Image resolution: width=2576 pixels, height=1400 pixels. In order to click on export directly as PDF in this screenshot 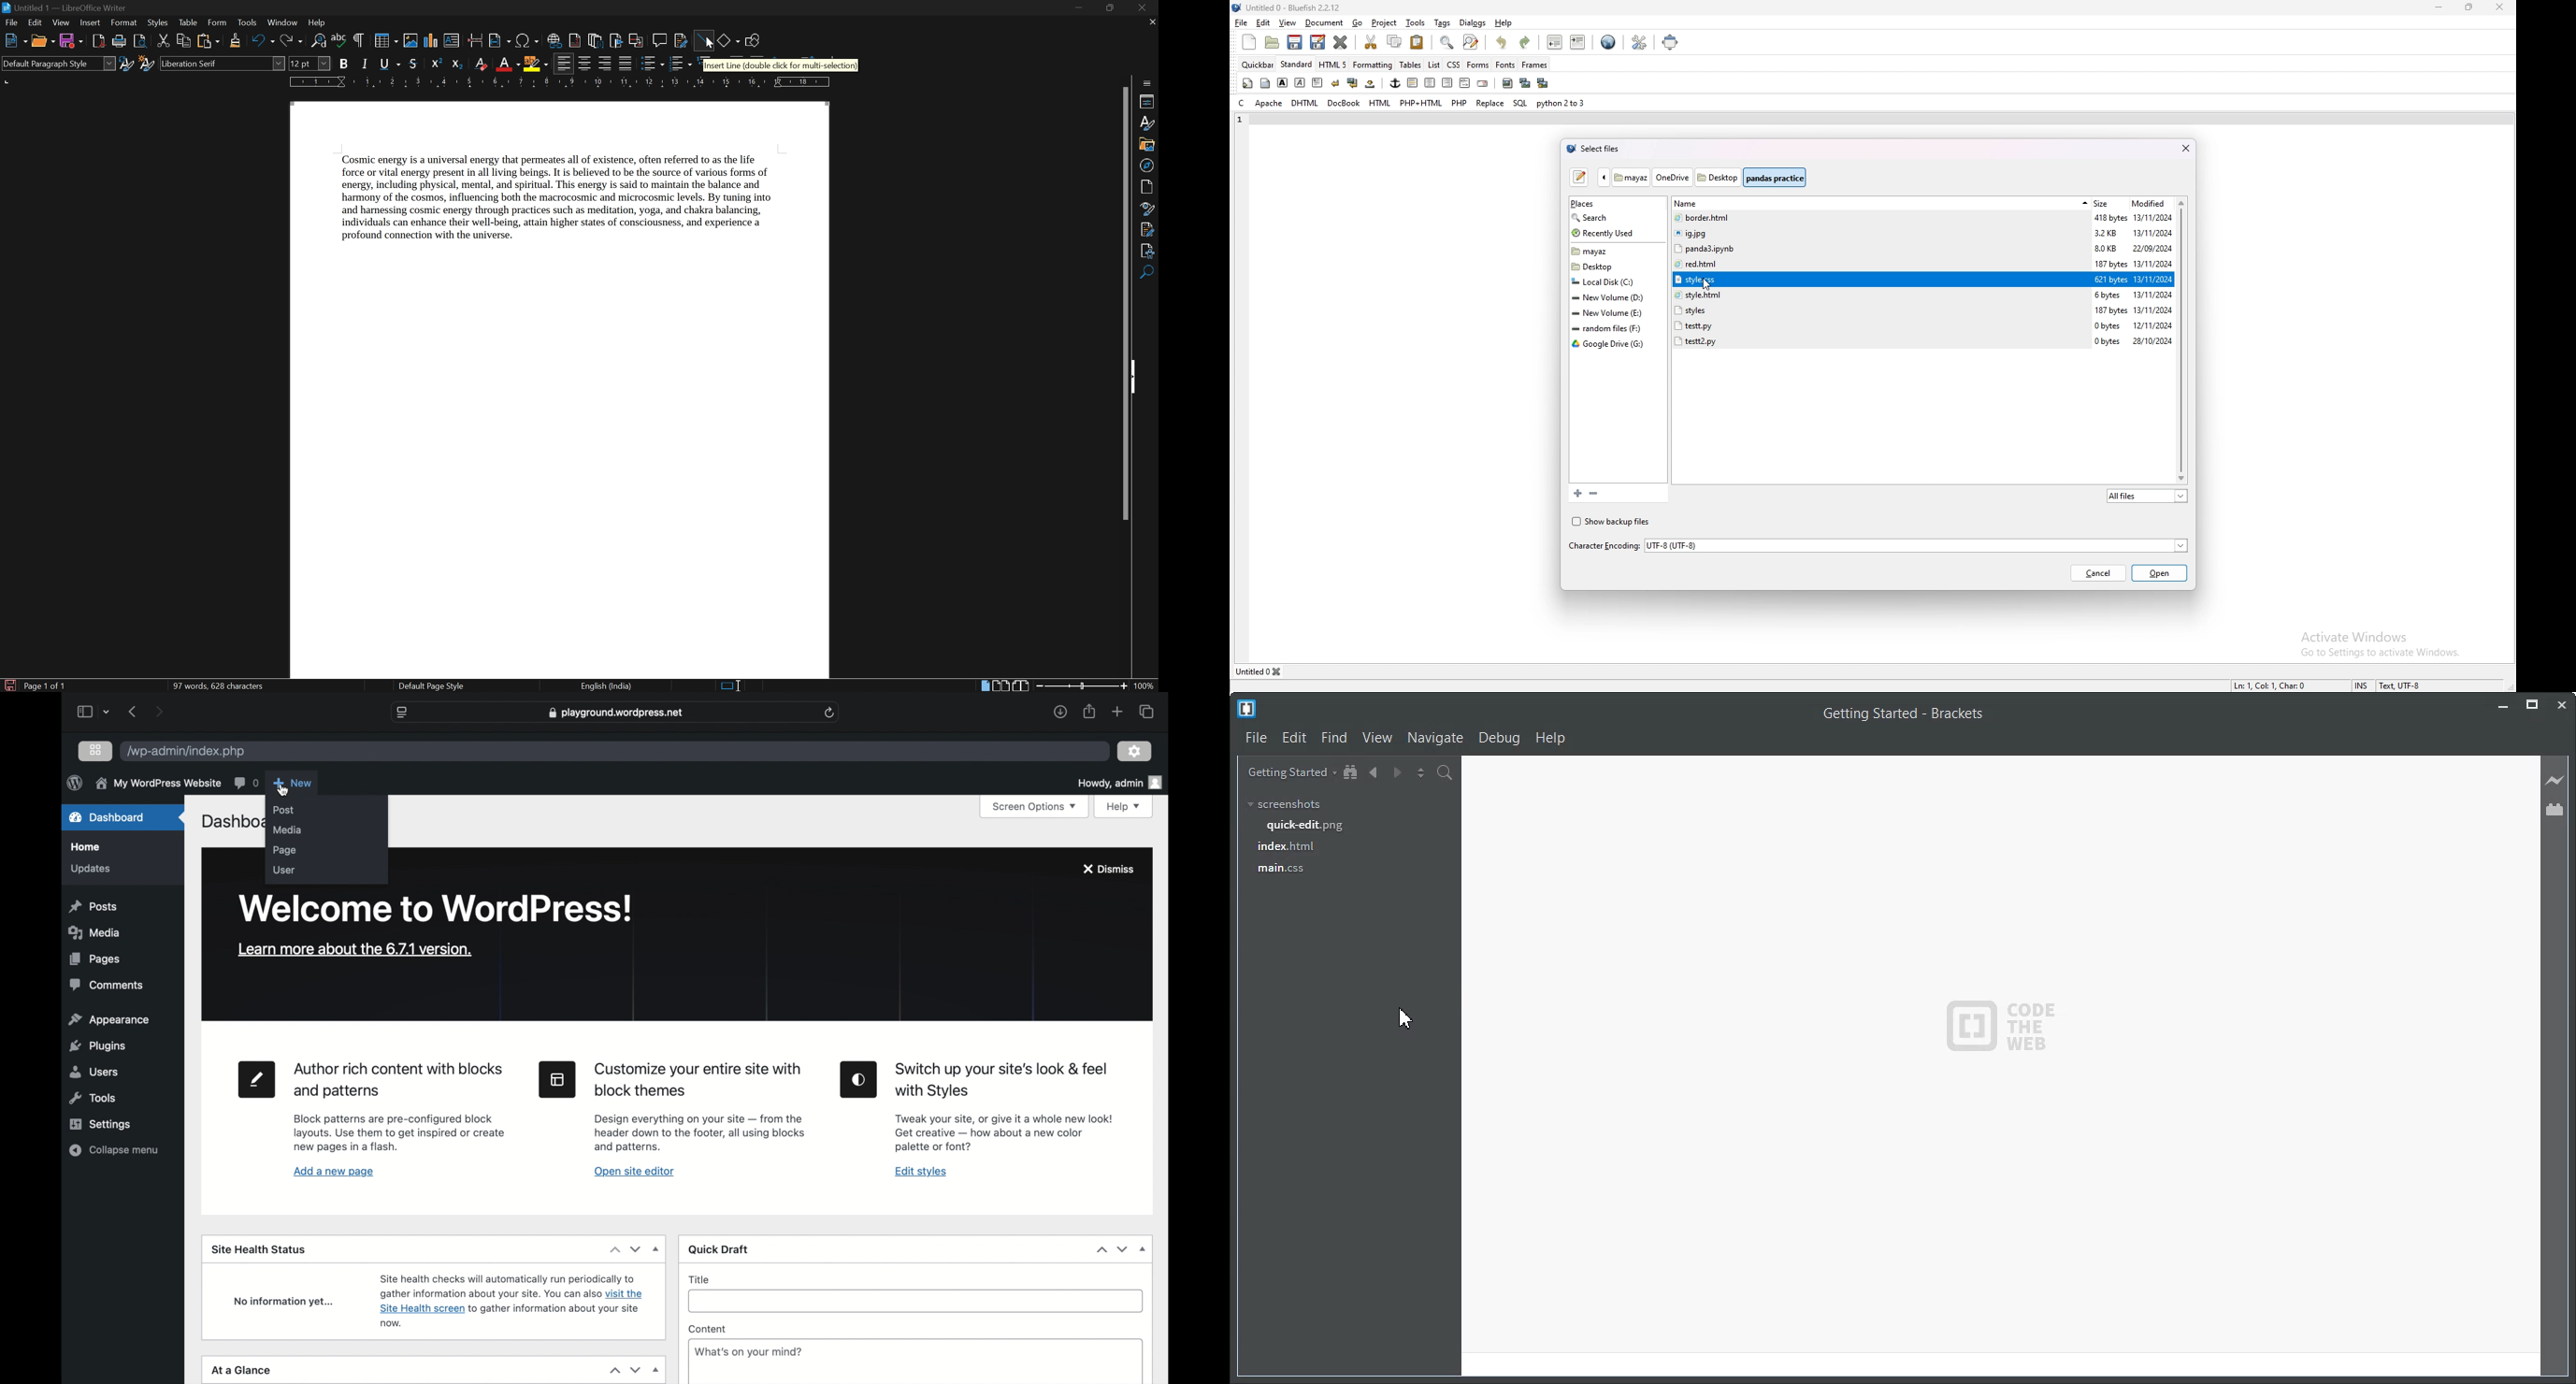, I will do `click(97, 41)`.